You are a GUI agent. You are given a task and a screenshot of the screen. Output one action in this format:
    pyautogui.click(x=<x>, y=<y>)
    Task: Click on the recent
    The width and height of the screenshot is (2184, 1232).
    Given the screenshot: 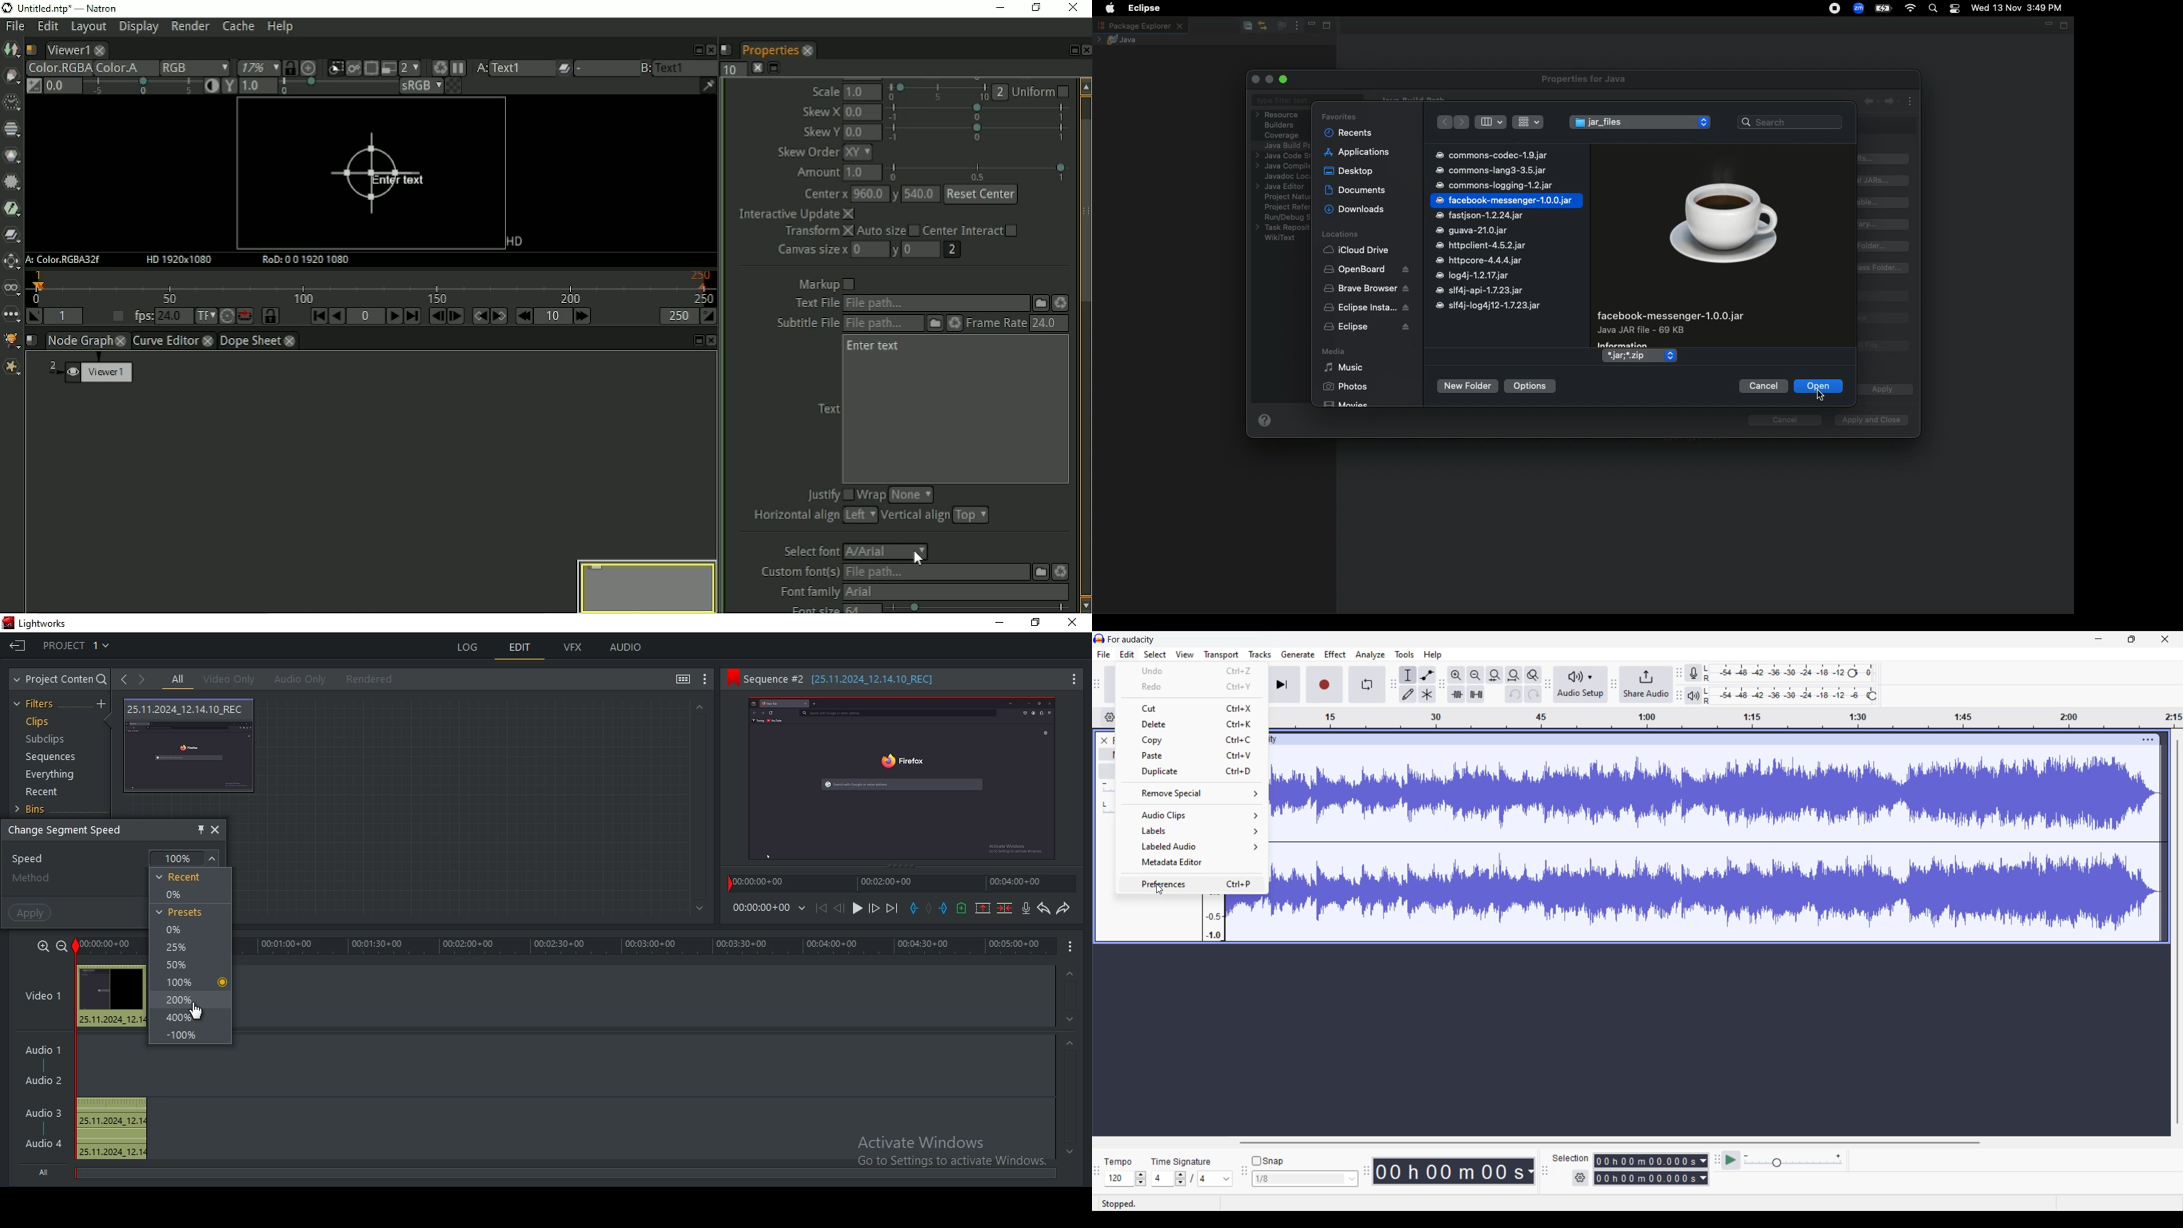 What is the action you would take?
    pyautogui.click(x=44, y=794)
    